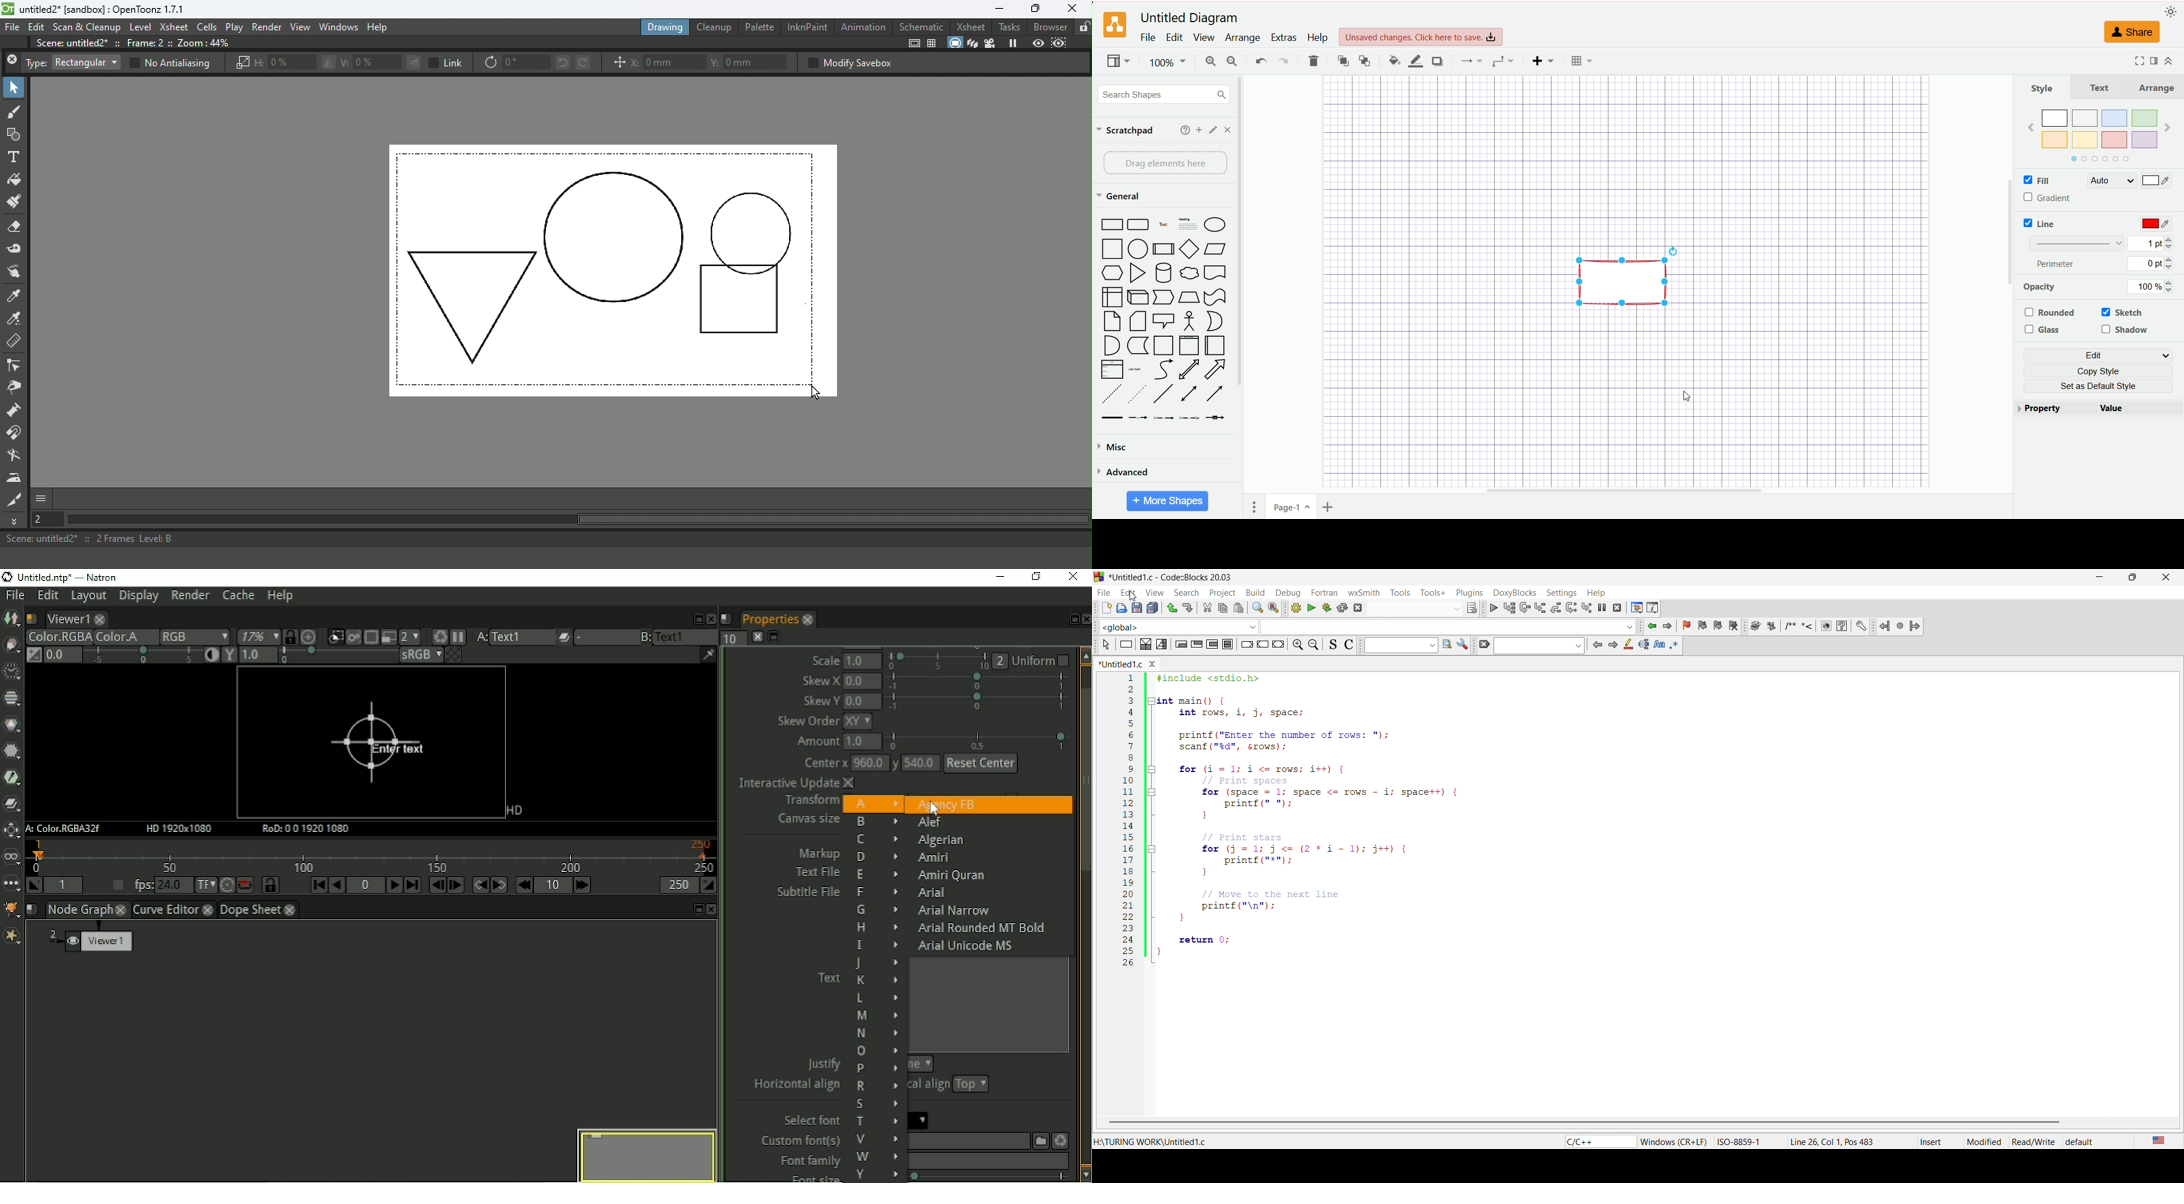  I want to click on arrange, so click(1240, 38).